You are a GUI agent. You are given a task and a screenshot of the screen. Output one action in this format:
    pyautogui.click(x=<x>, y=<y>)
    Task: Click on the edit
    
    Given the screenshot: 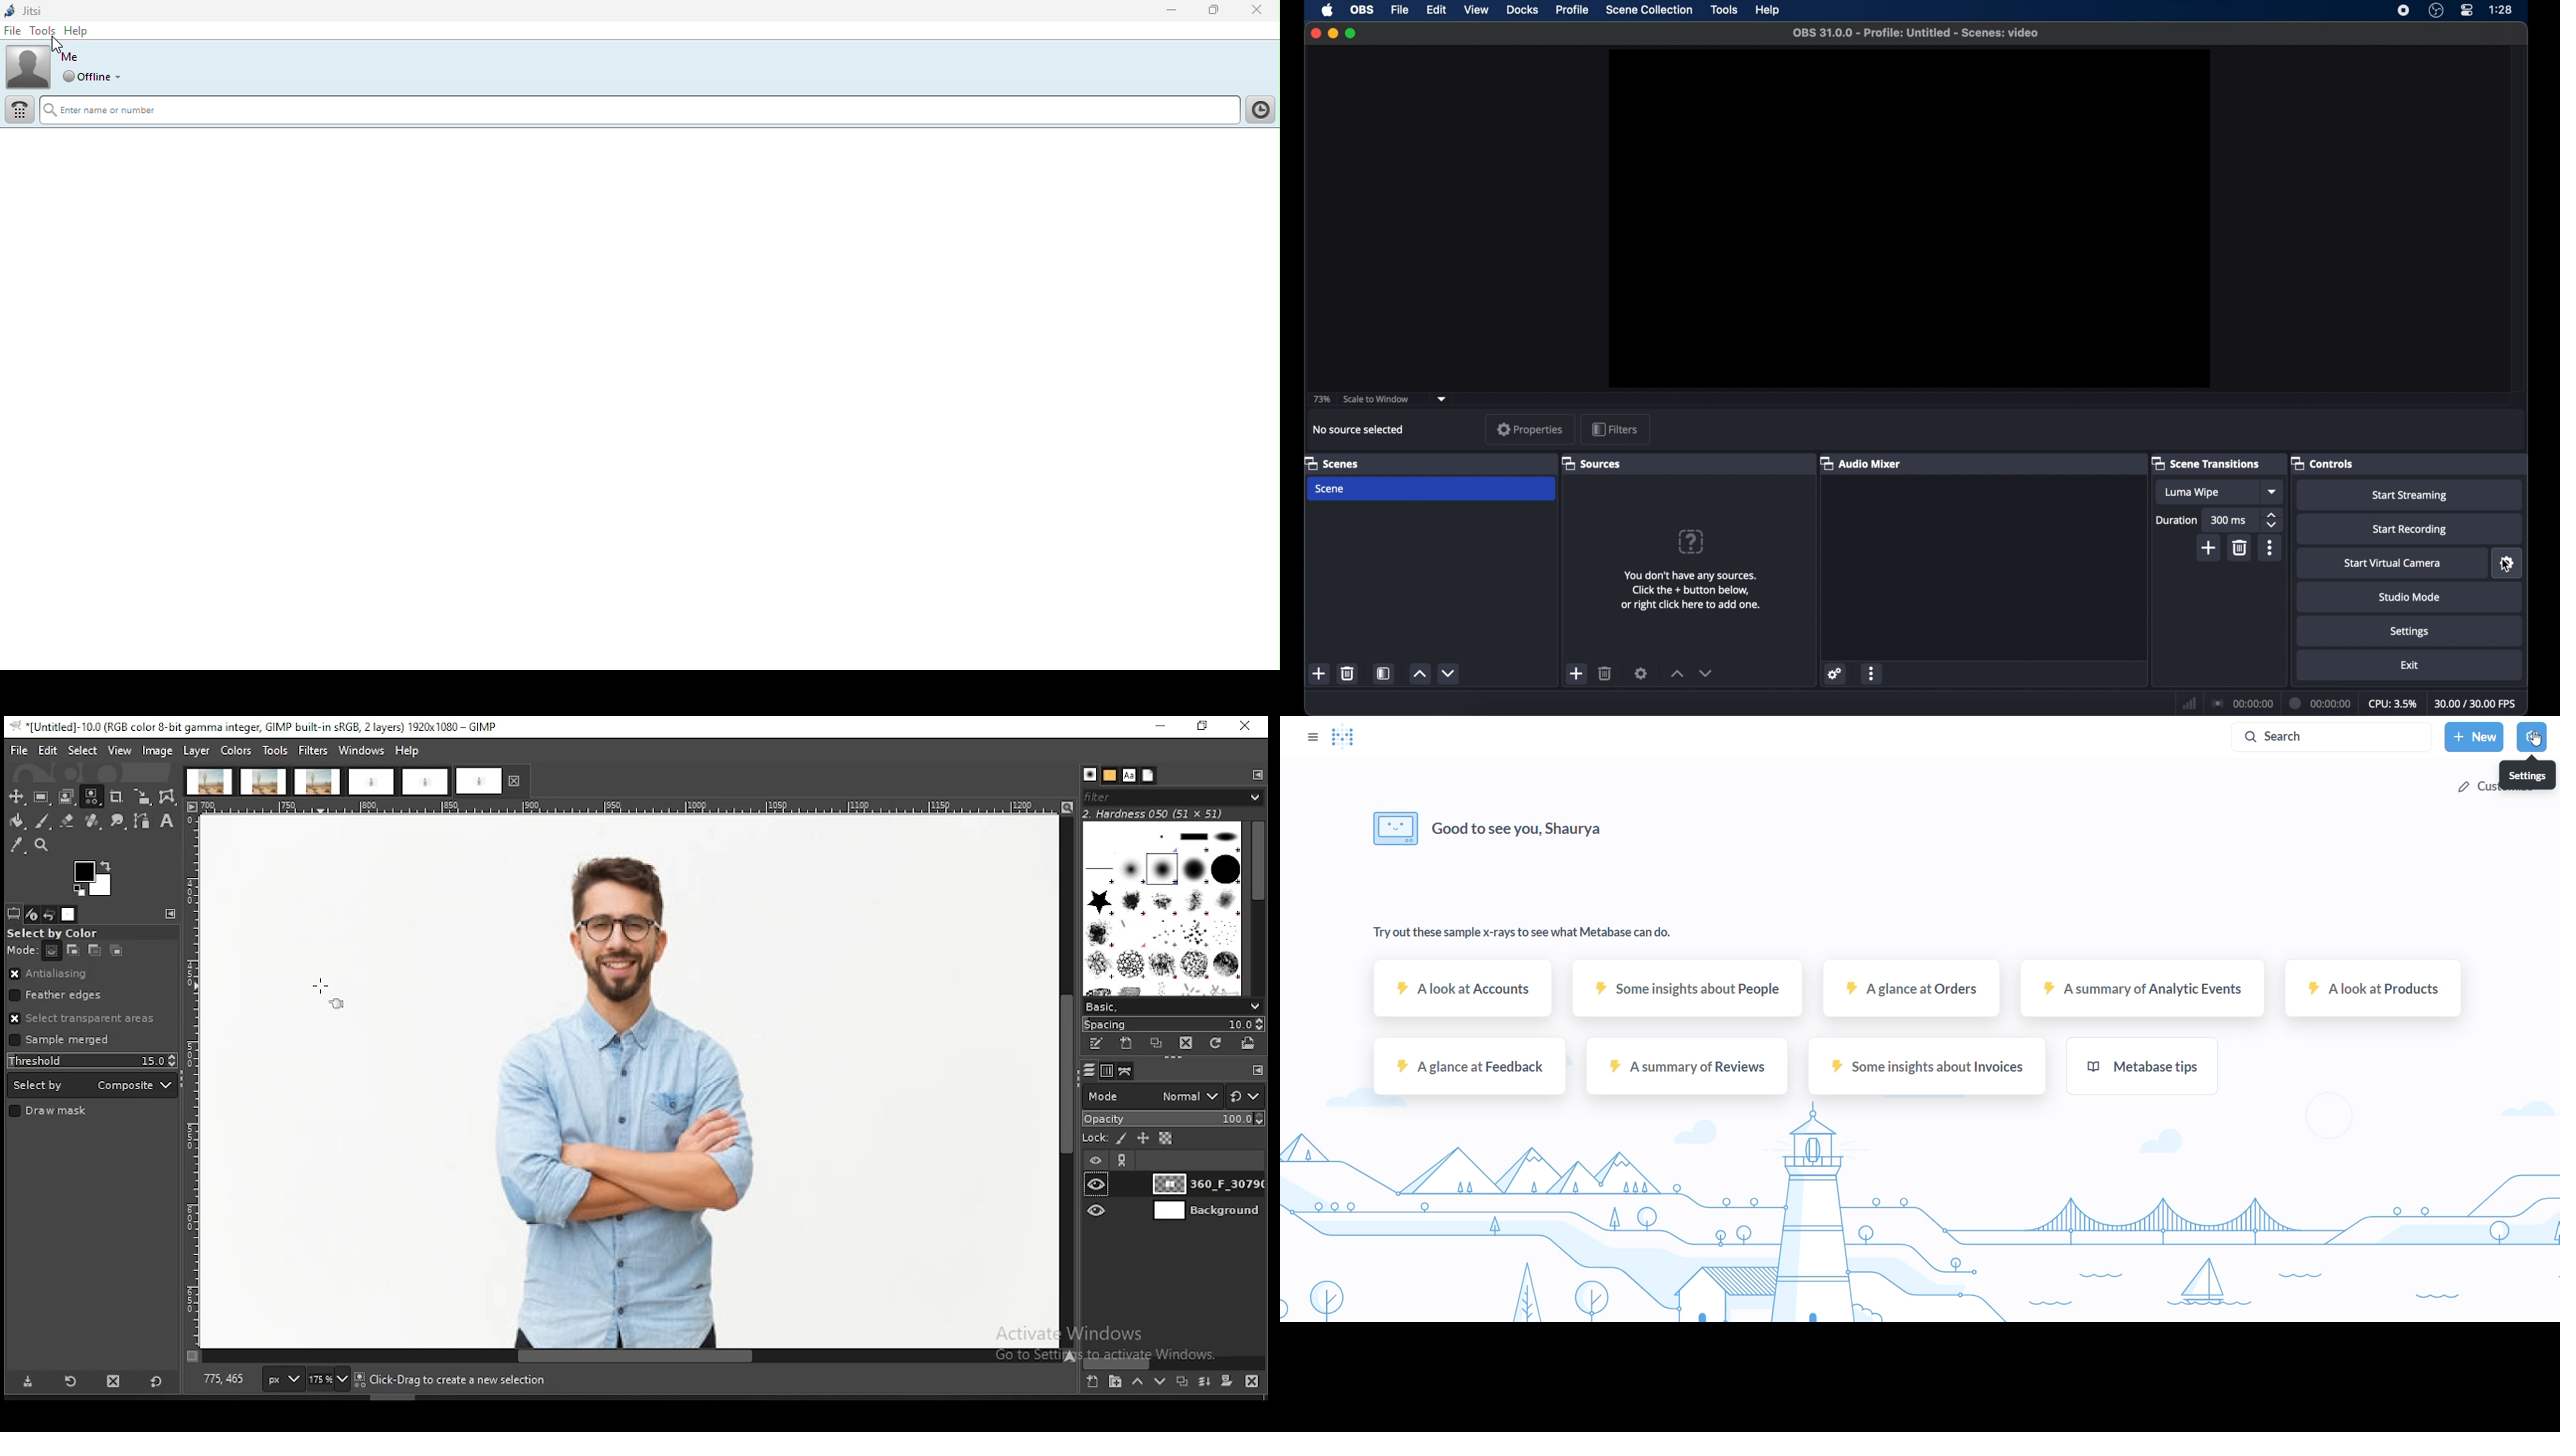 What is the action you would take?
    pyautogui.click(x=1436, y=11)
    